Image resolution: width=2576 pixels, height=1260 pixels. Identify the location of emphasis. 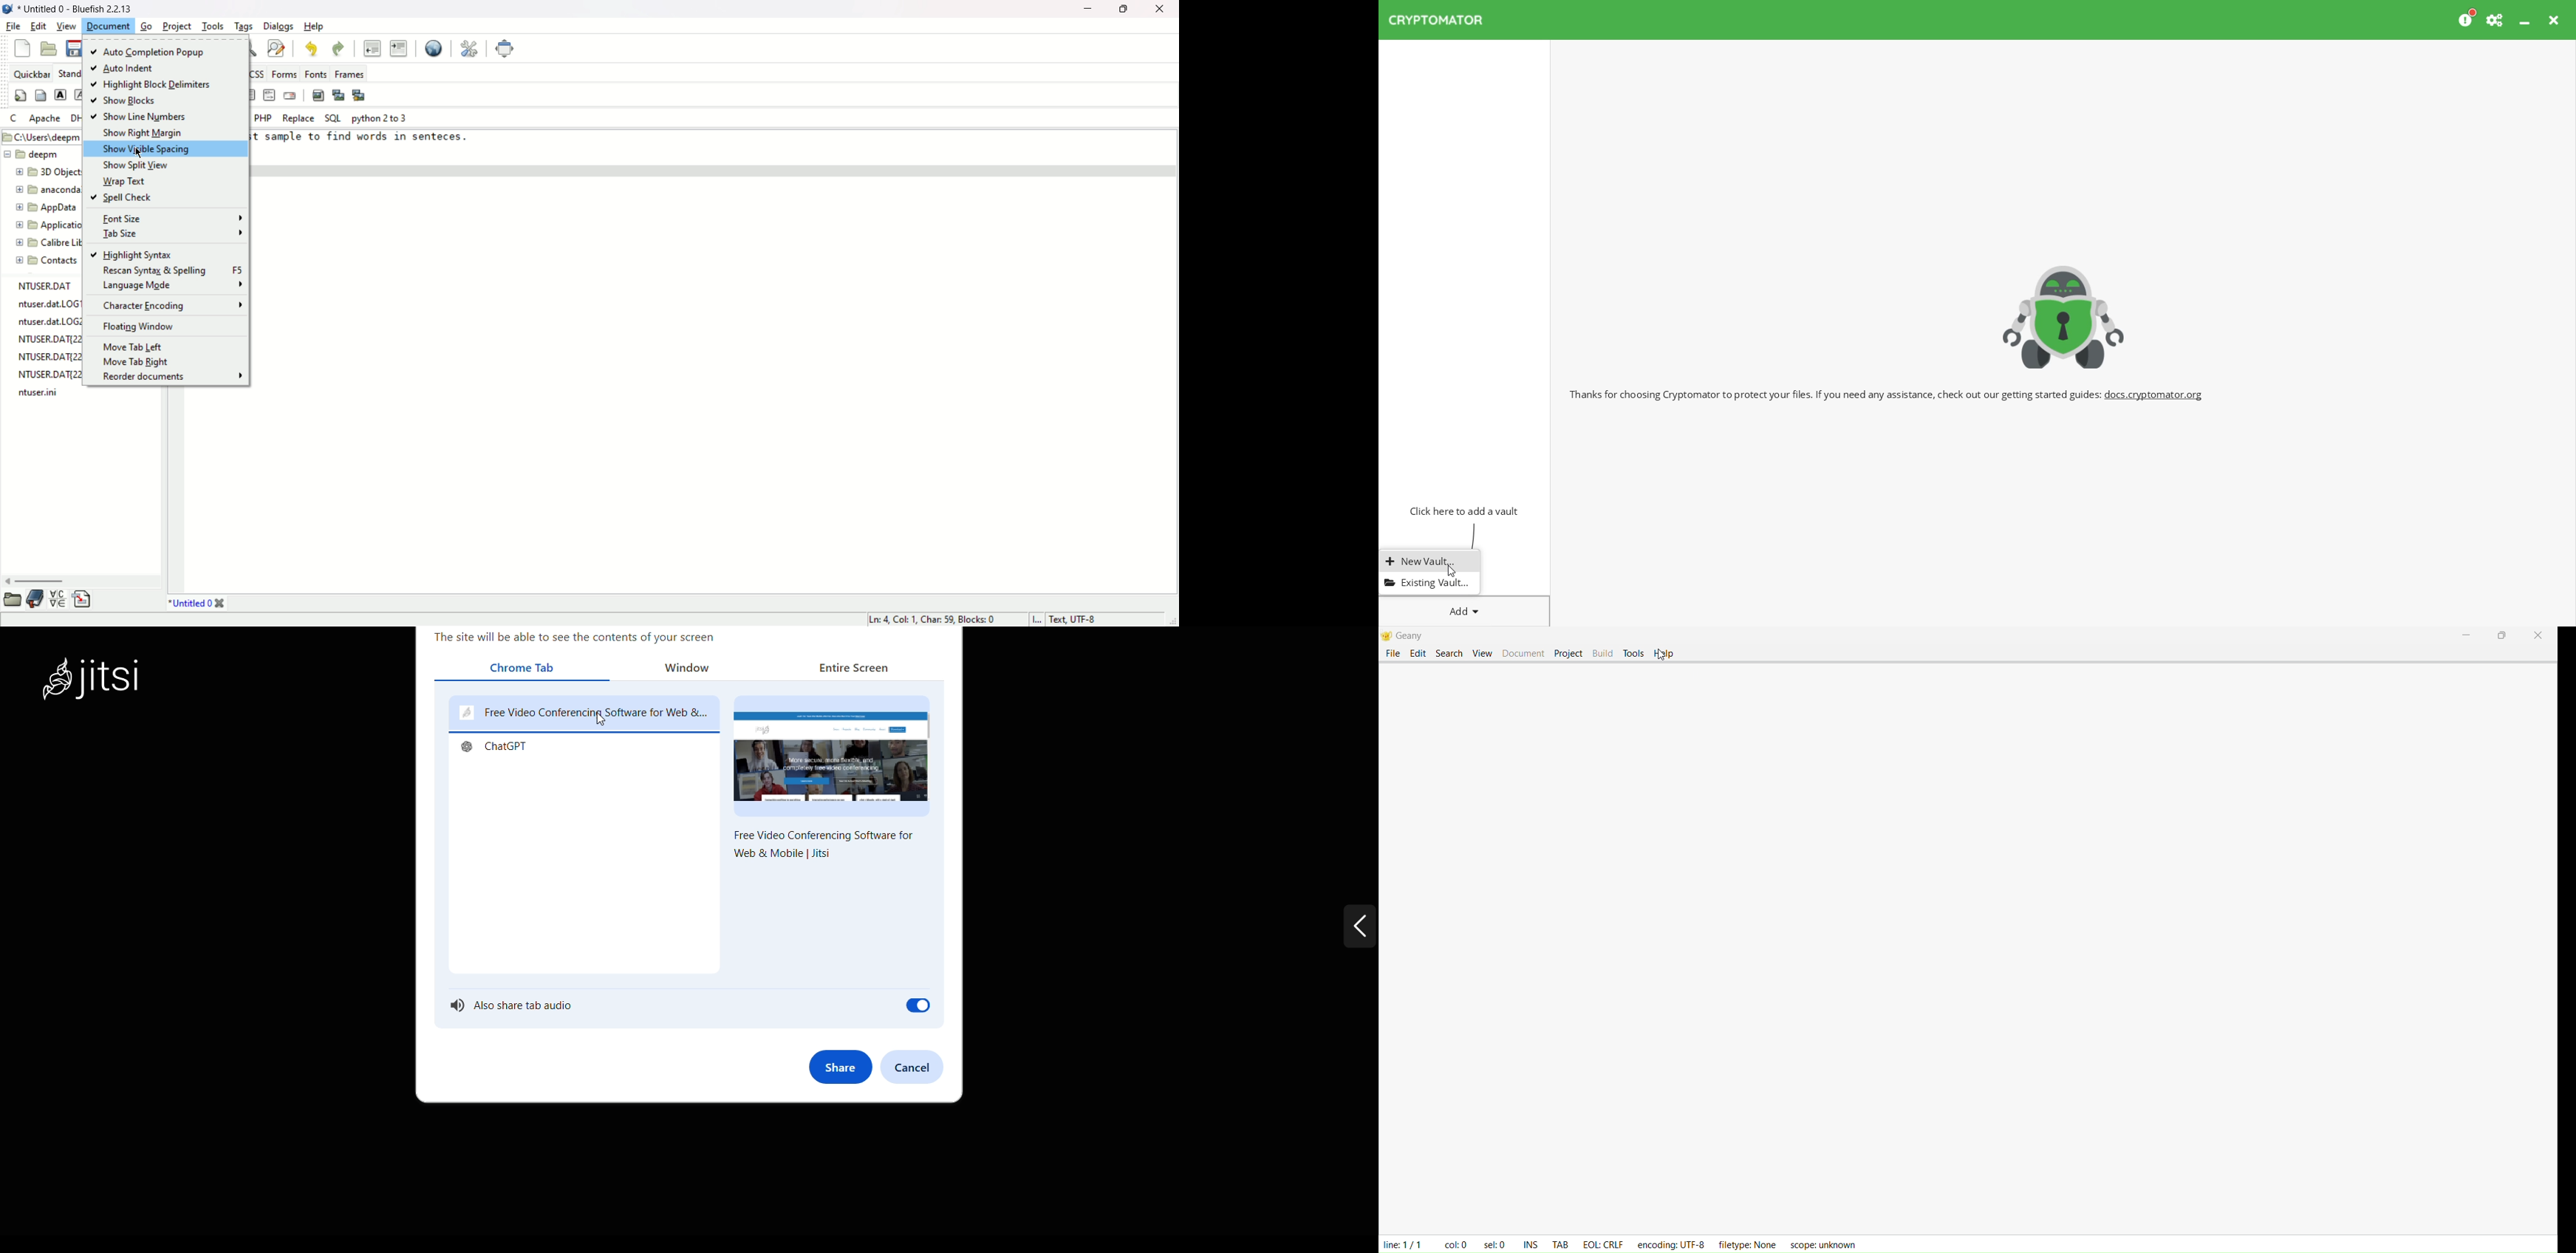
(77, 95).